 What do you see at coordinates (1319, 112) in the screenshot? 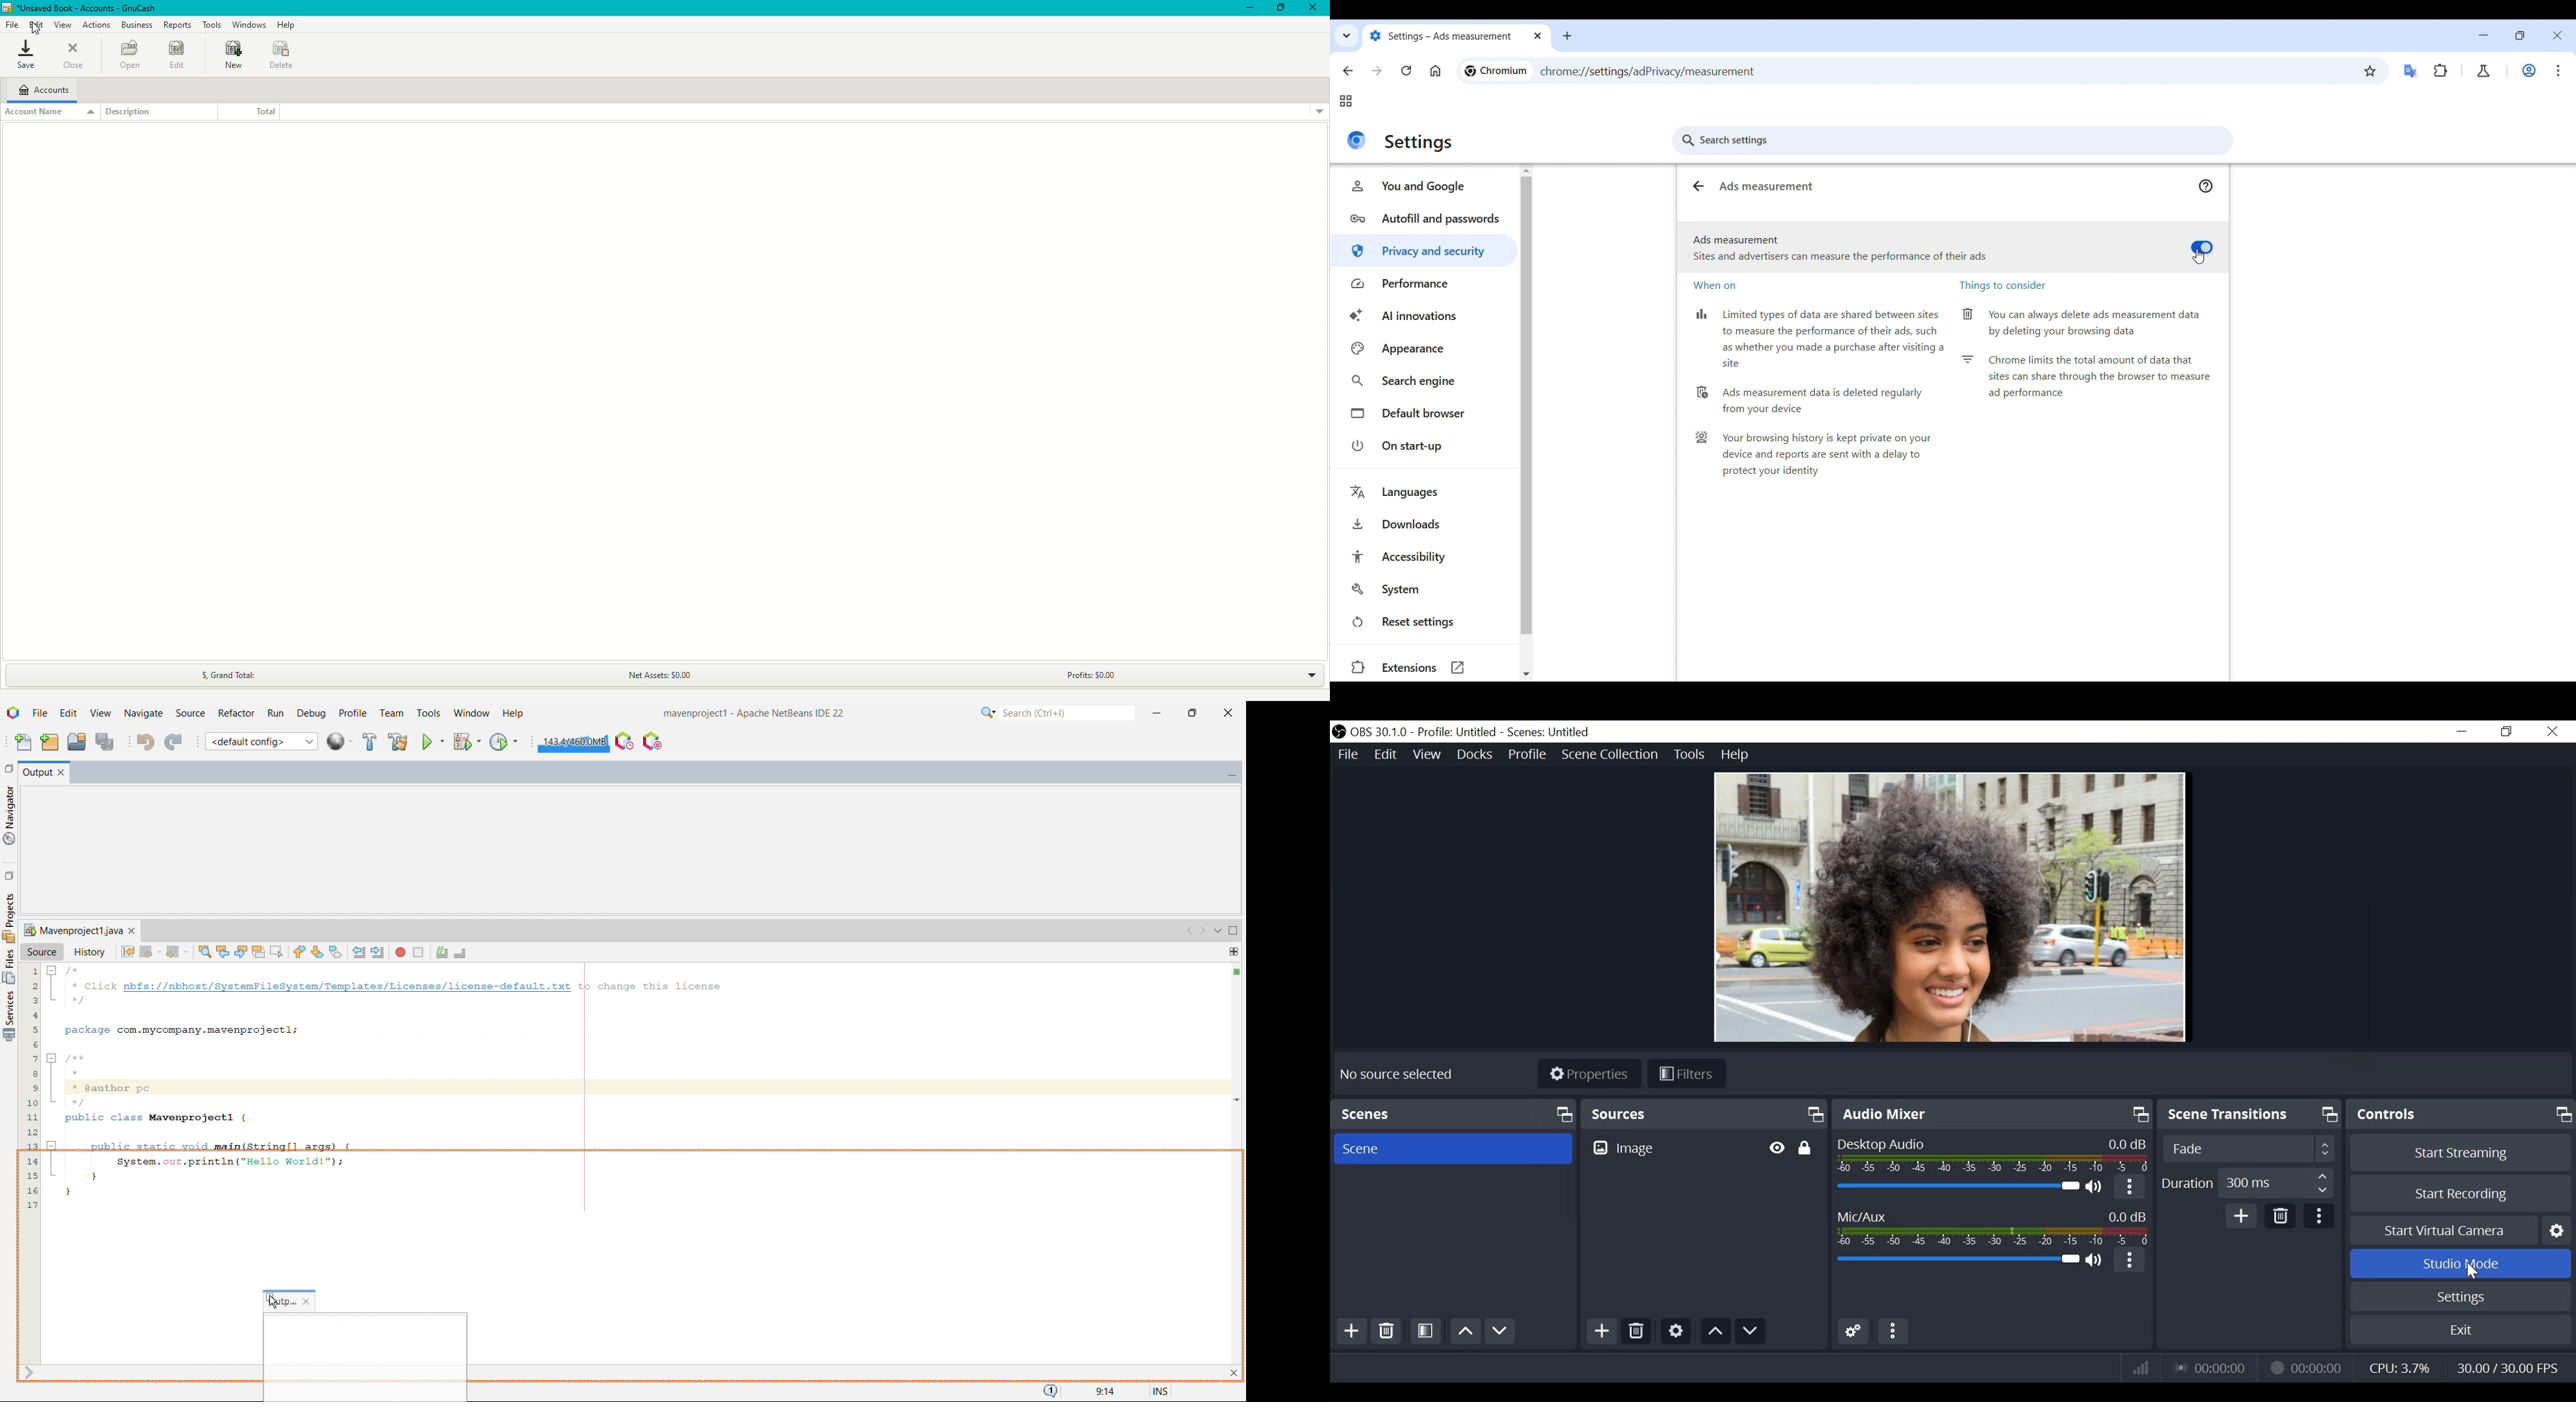
I see `Drop down` at bounding box center [1319, 112].